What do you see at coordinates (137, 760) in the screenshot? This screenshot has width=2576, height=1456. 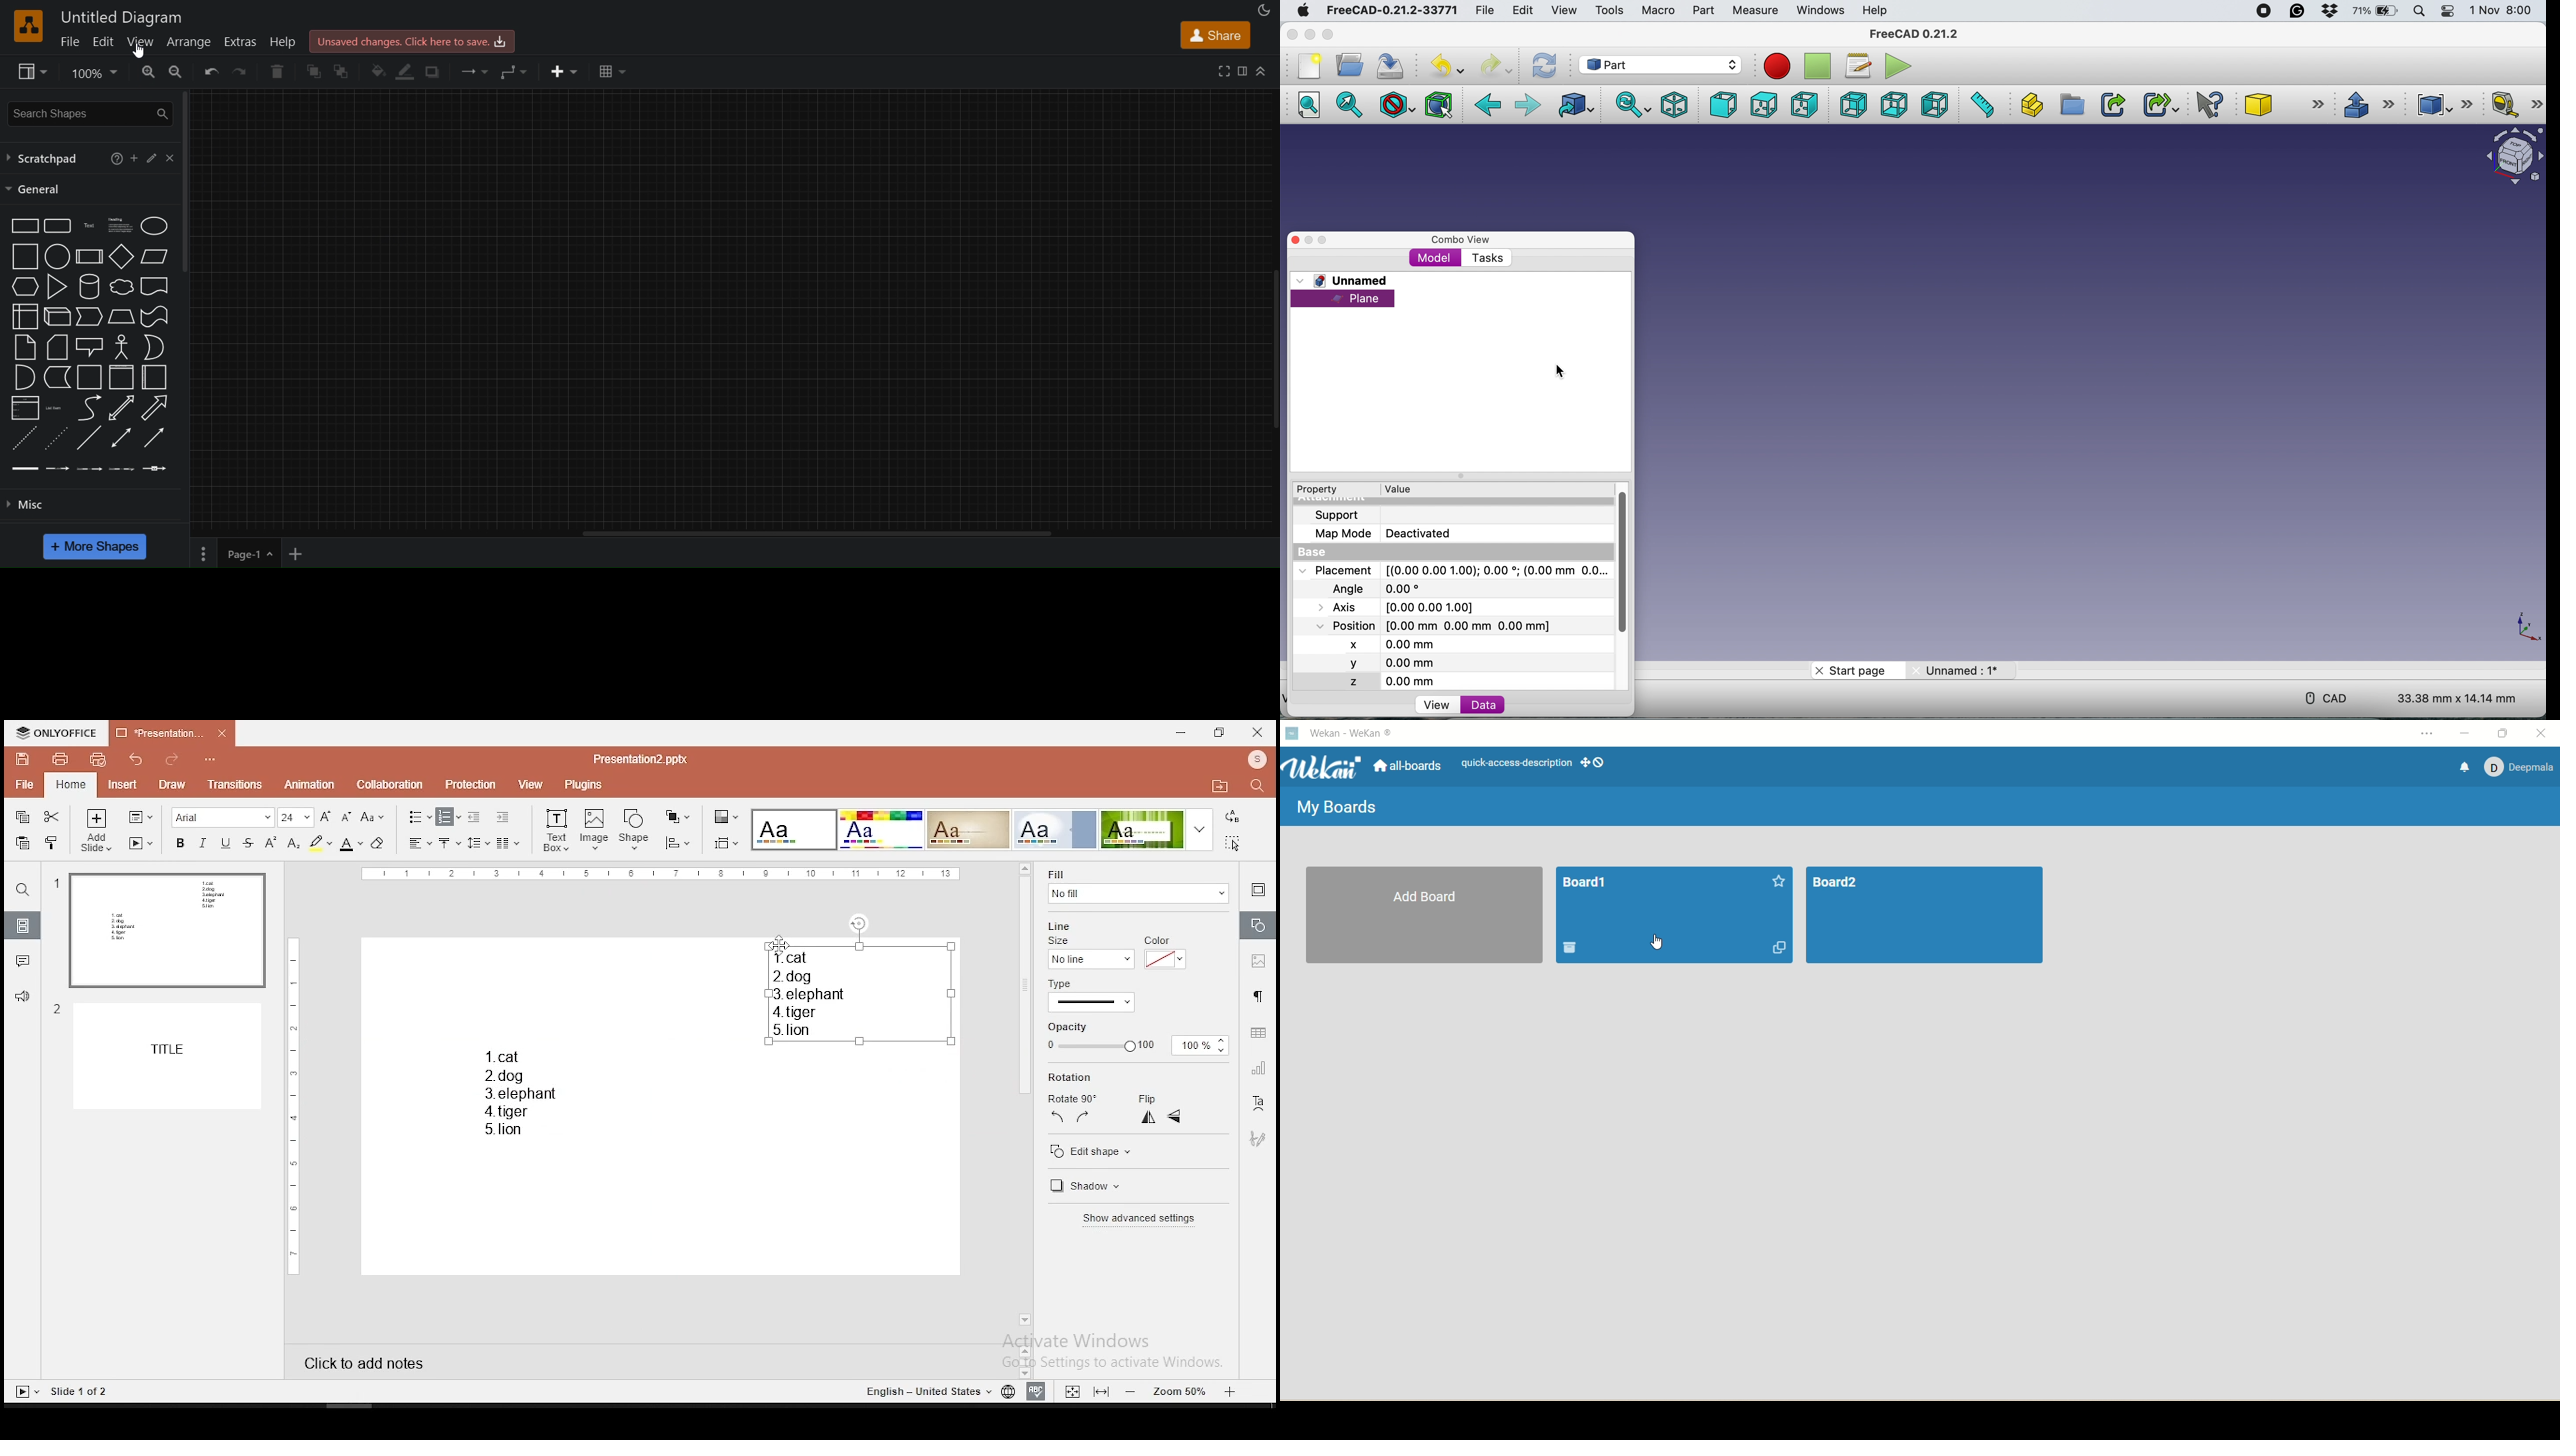 I see `undo` at bounding box center [137, 760].